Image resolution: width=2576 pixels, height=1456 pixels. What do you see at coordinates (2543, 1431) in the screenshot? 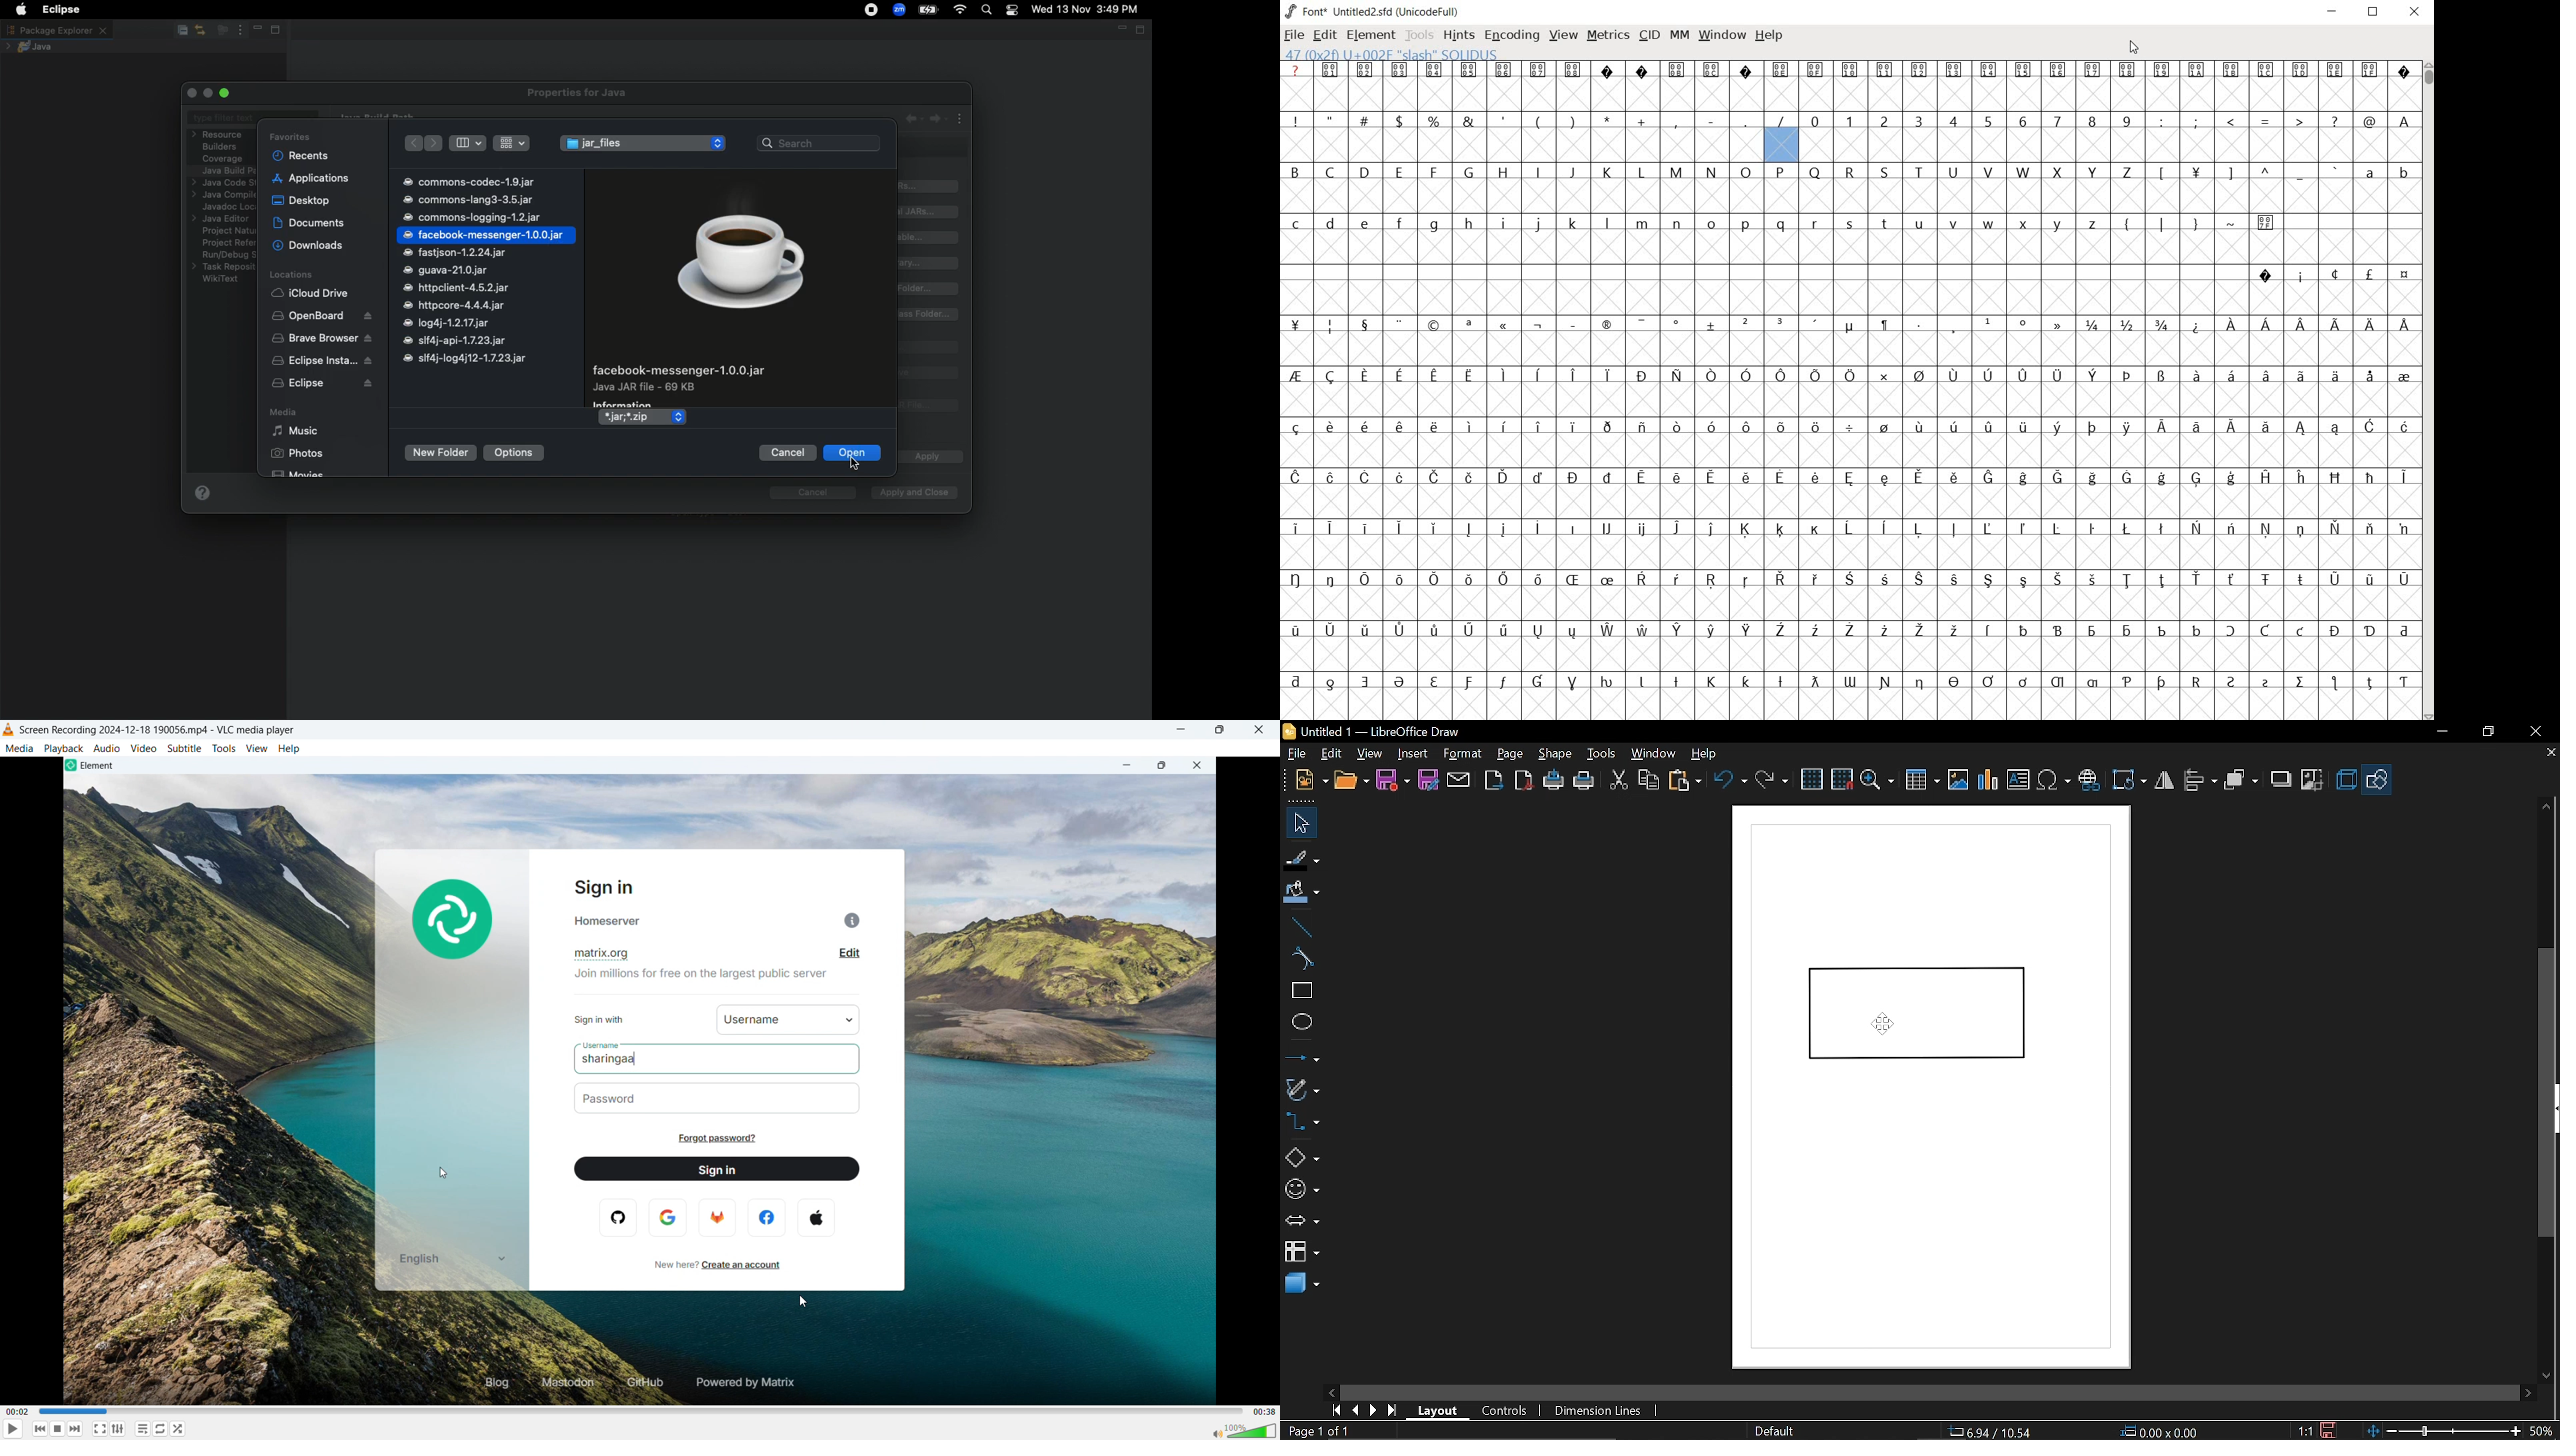
I see `current zoom (50%)` at bounding box center [2543, 1431].